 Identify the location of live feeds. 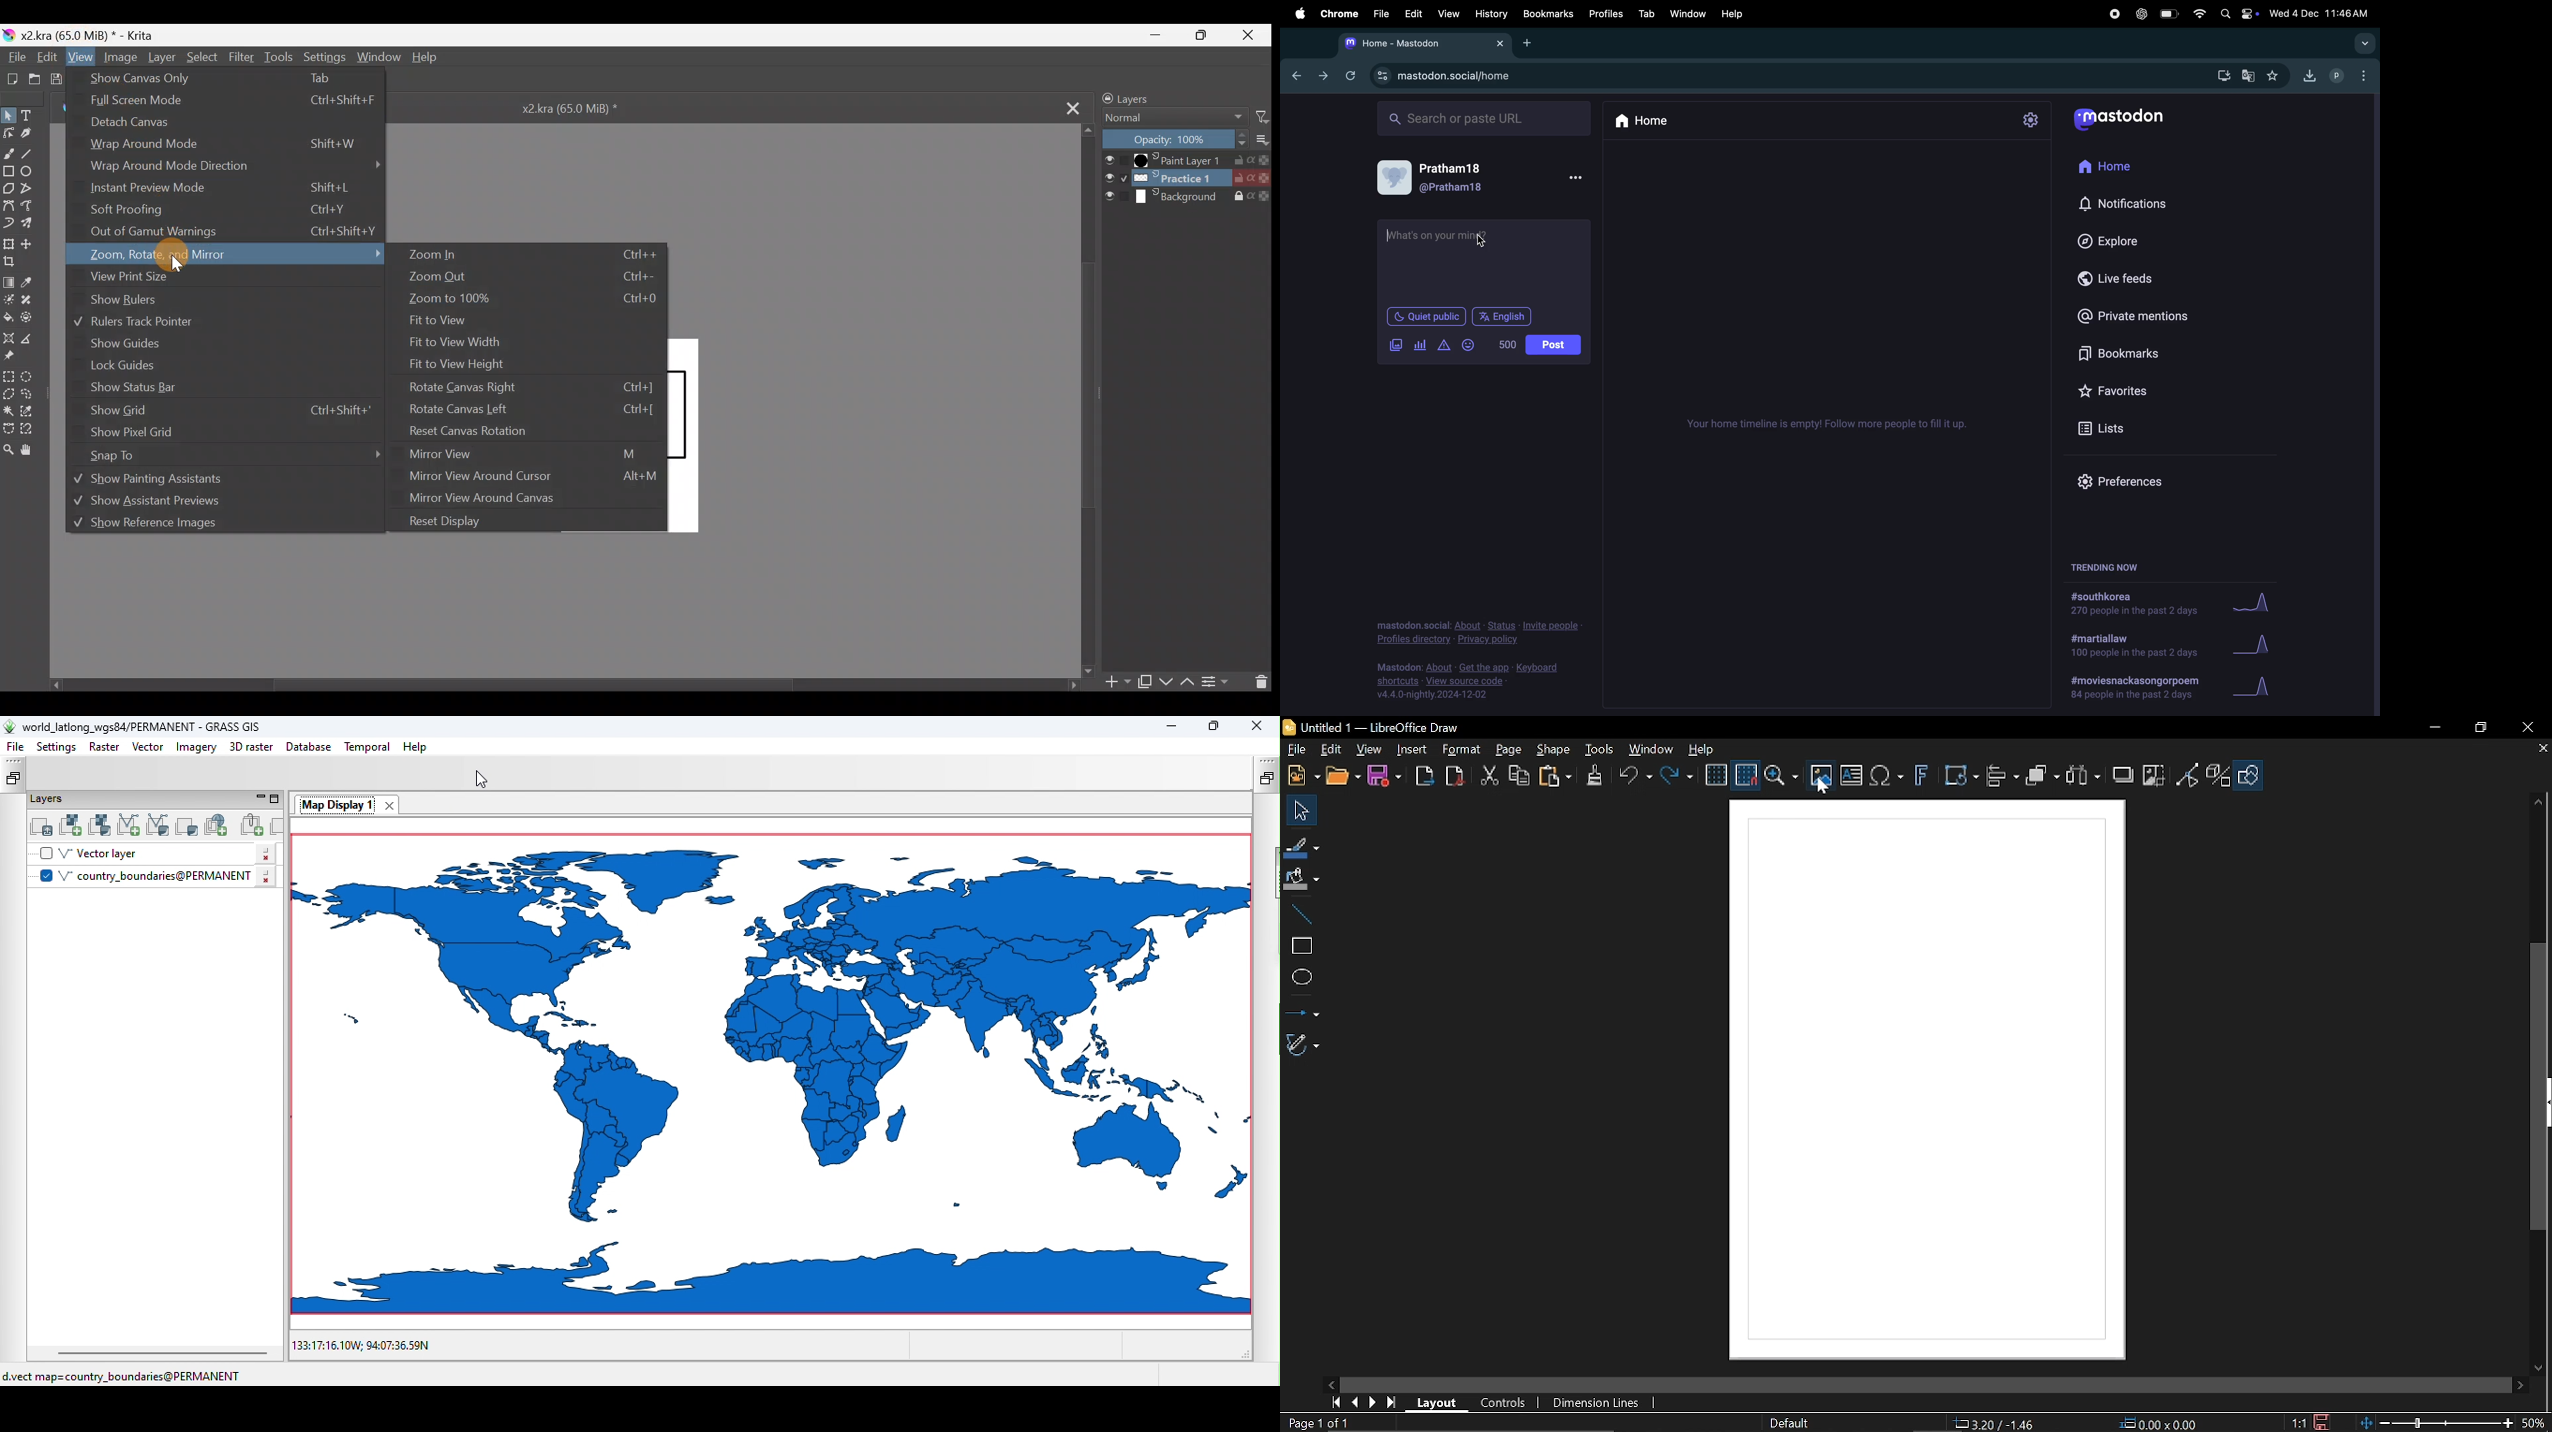
(2118, 282).